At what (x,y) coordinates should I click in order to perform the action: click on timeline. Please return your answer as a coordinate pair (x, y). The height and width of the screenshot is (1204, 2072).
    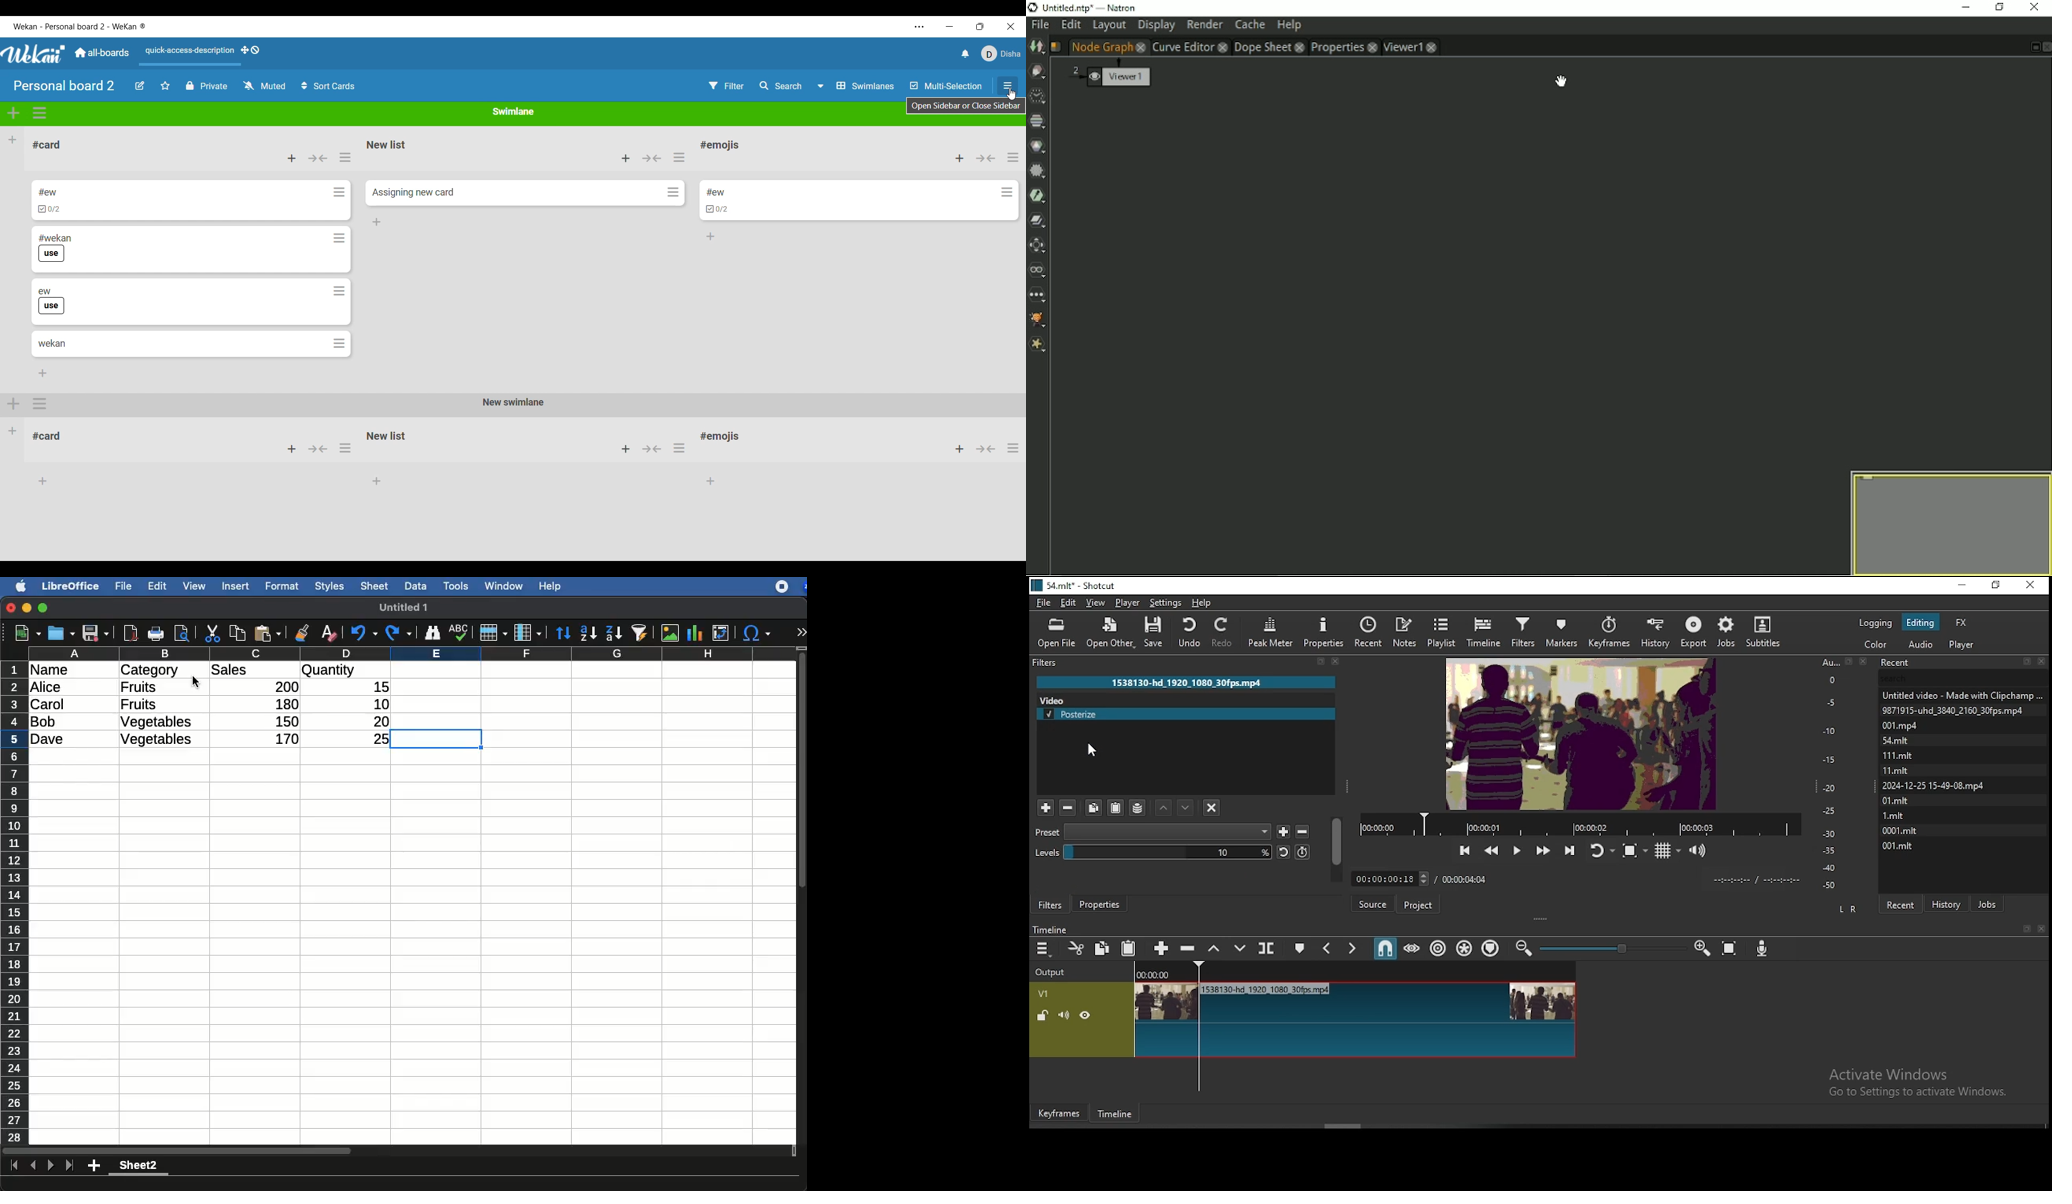
    Looking at the image, I should click on (1048, 929).